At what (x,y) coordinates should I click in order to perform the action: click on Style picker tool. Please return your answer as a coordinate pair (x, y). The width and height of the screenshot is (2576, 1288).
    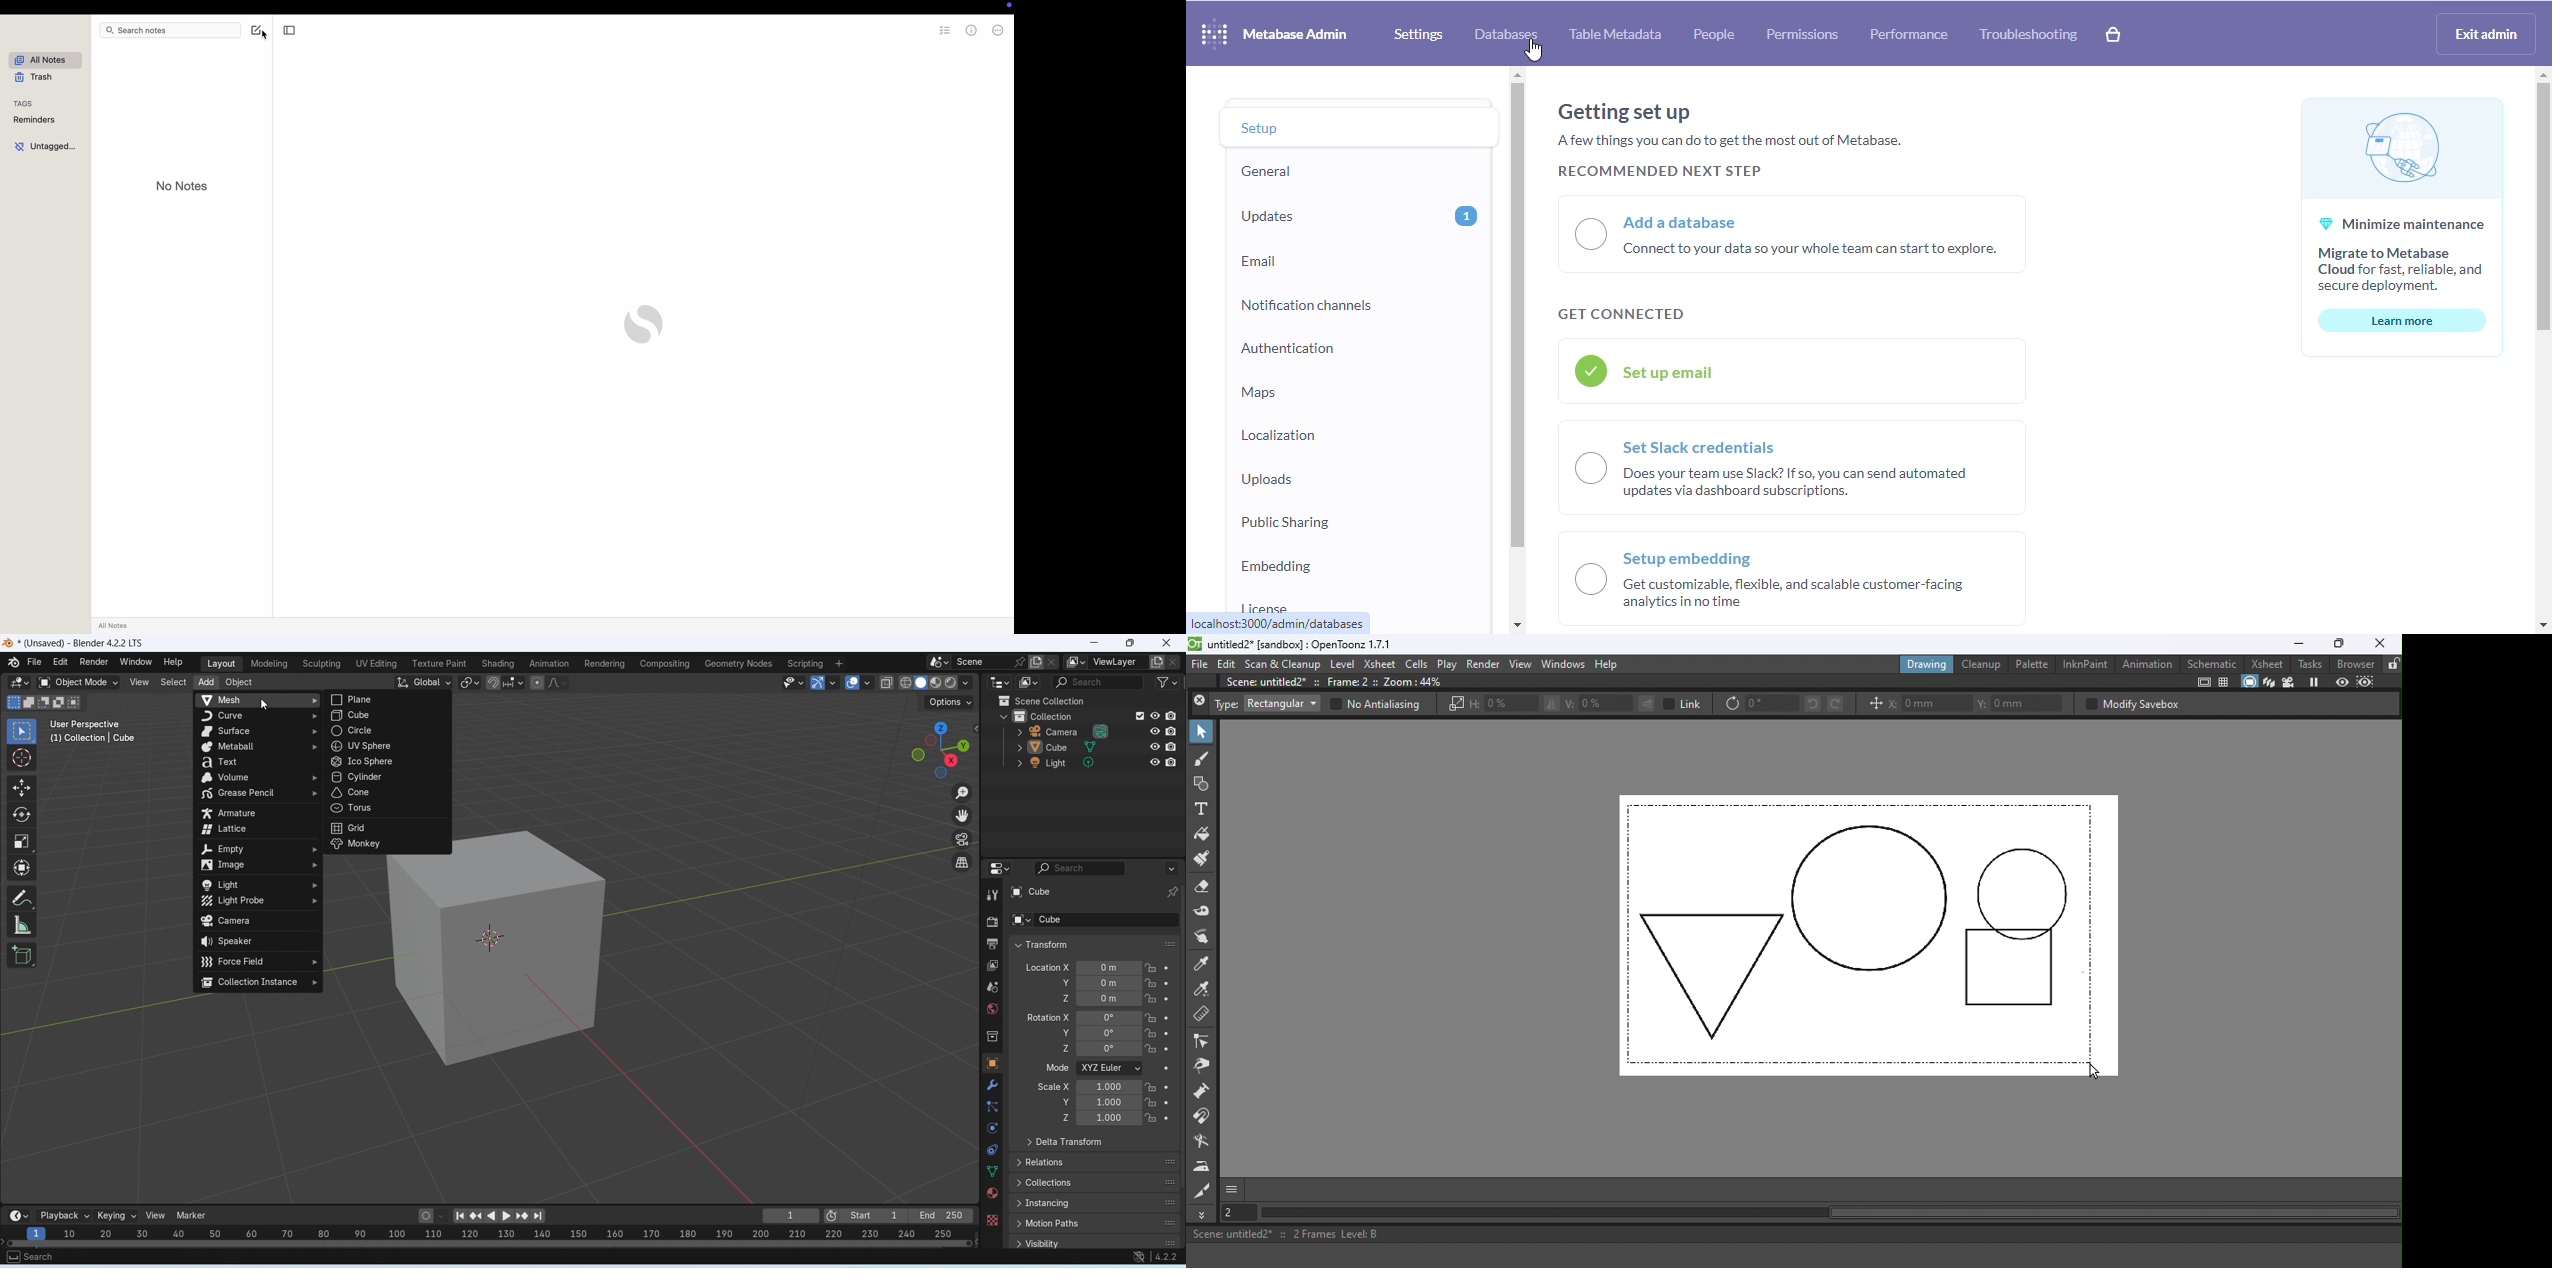
    Looking at the image, I should click on (1204, 963).